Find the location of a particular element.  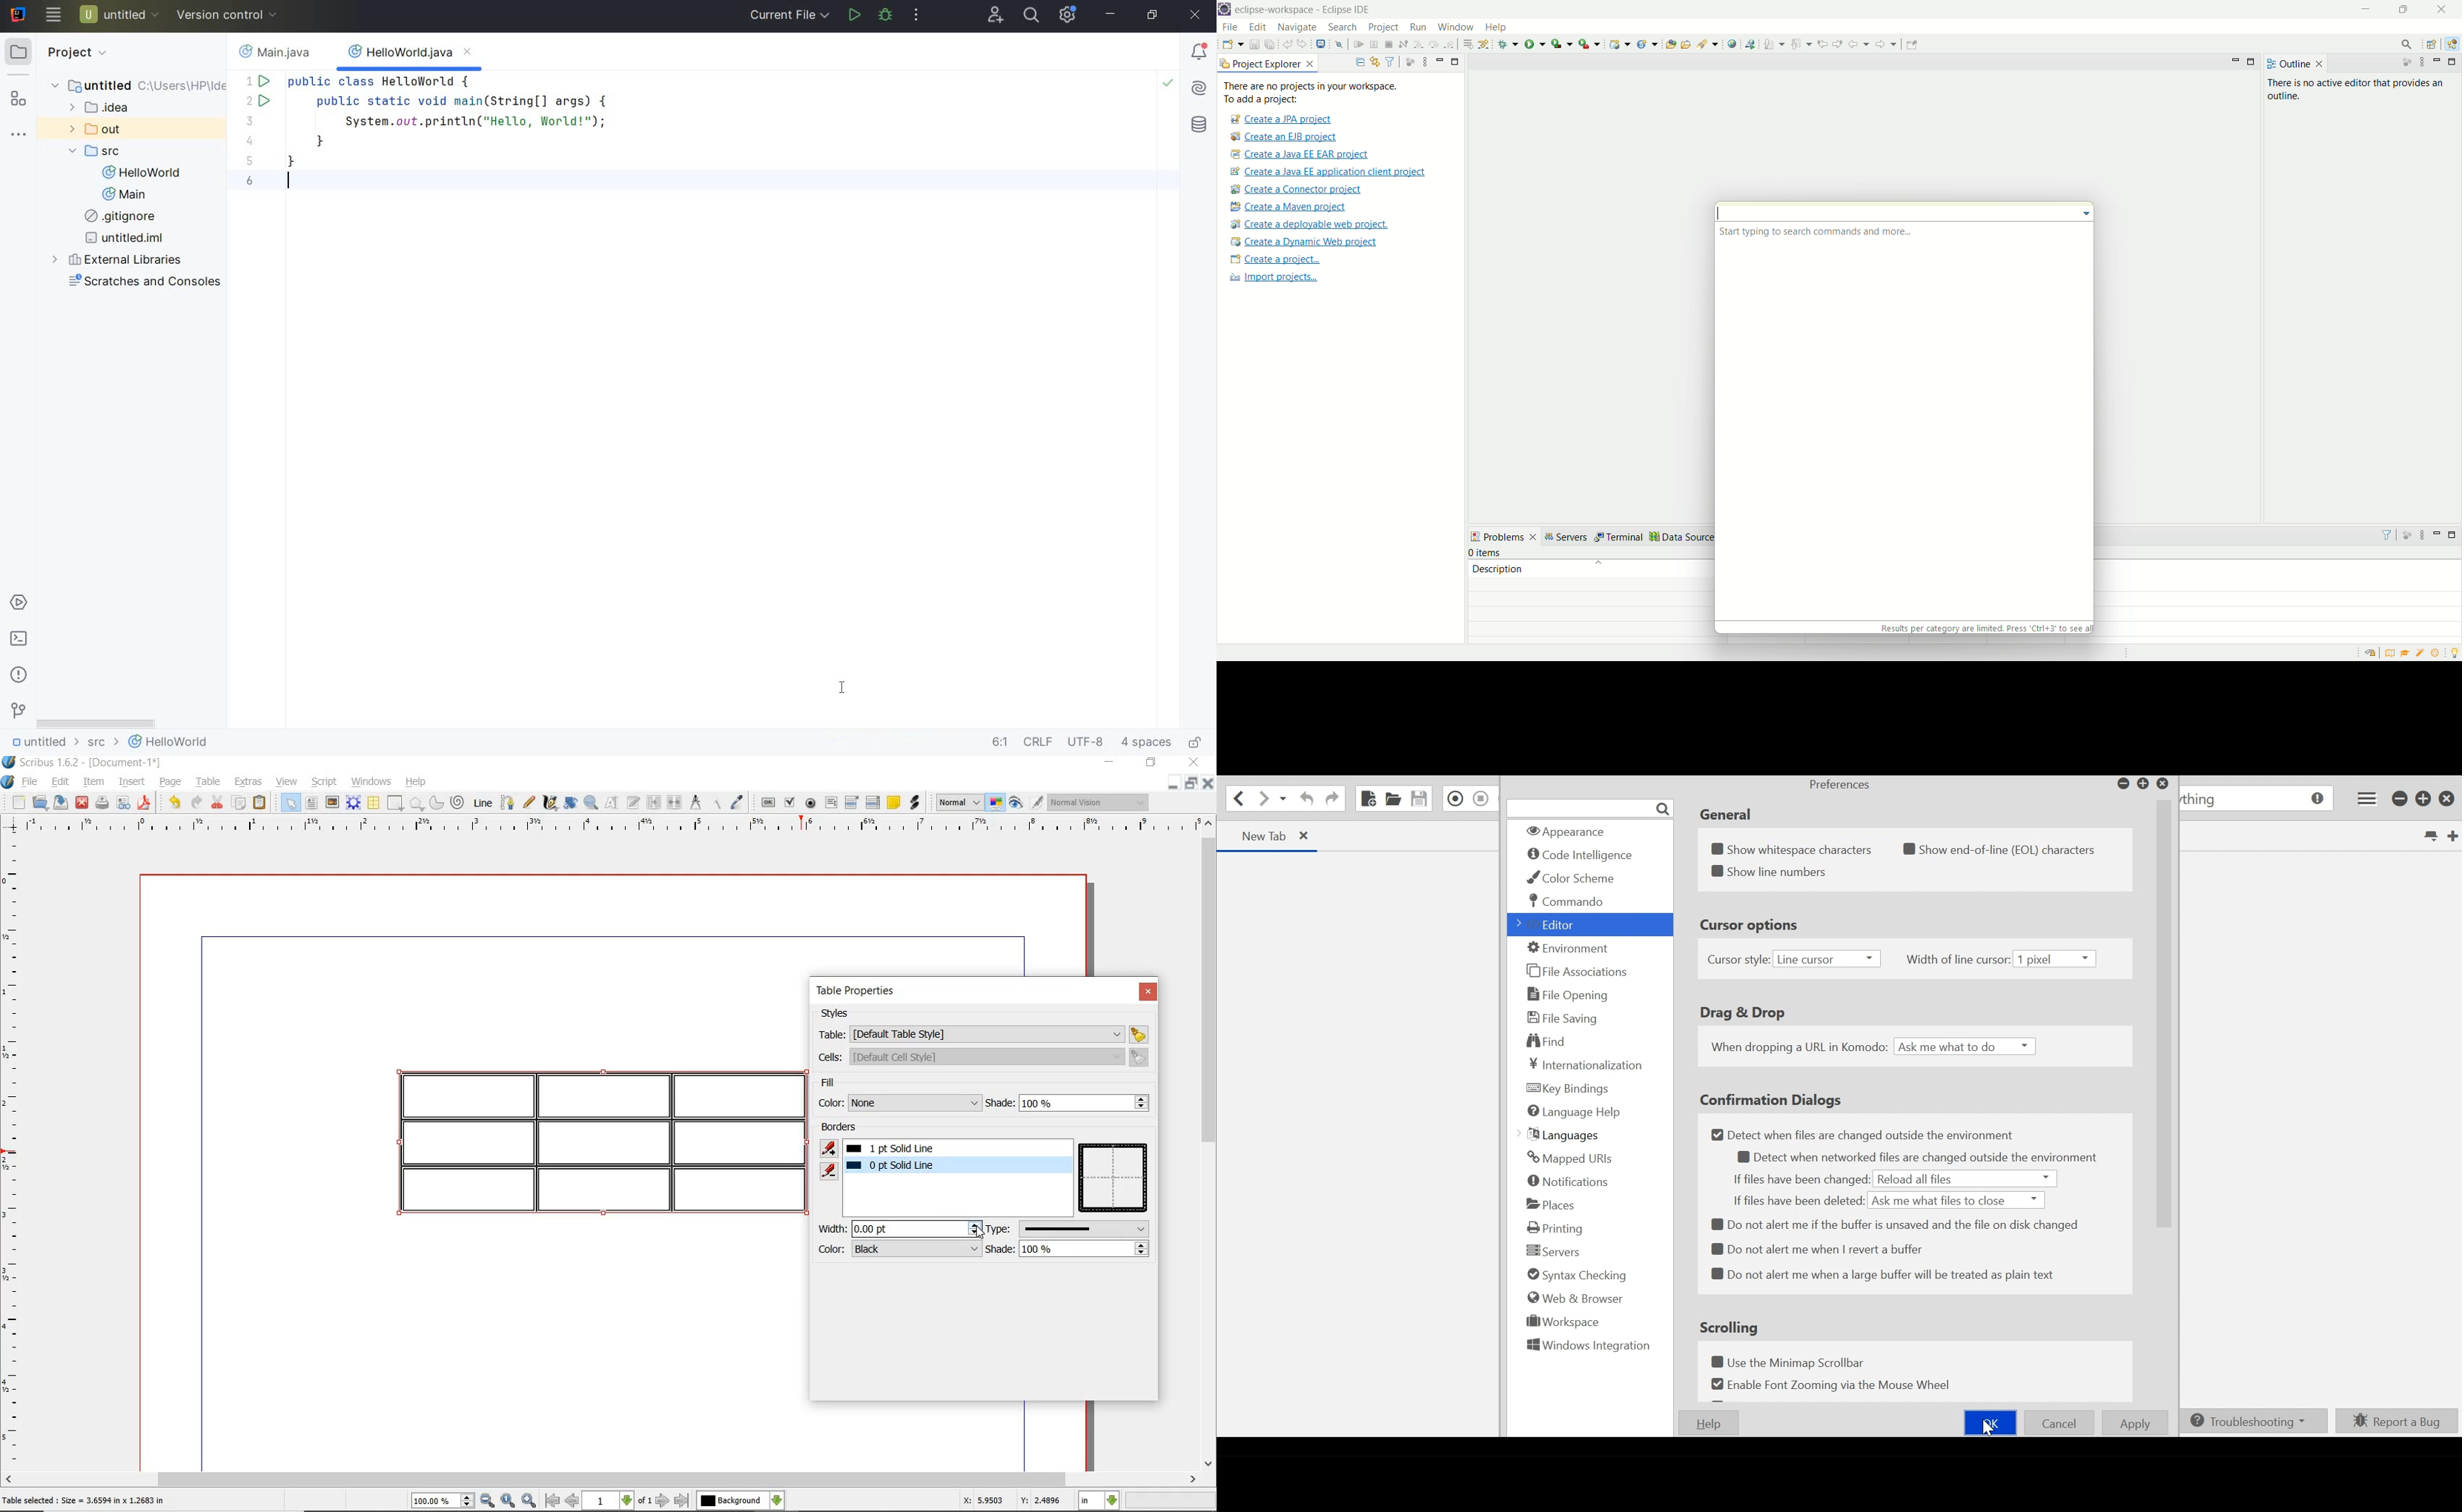

1pt solid line is located at coordinates (898, 1148).